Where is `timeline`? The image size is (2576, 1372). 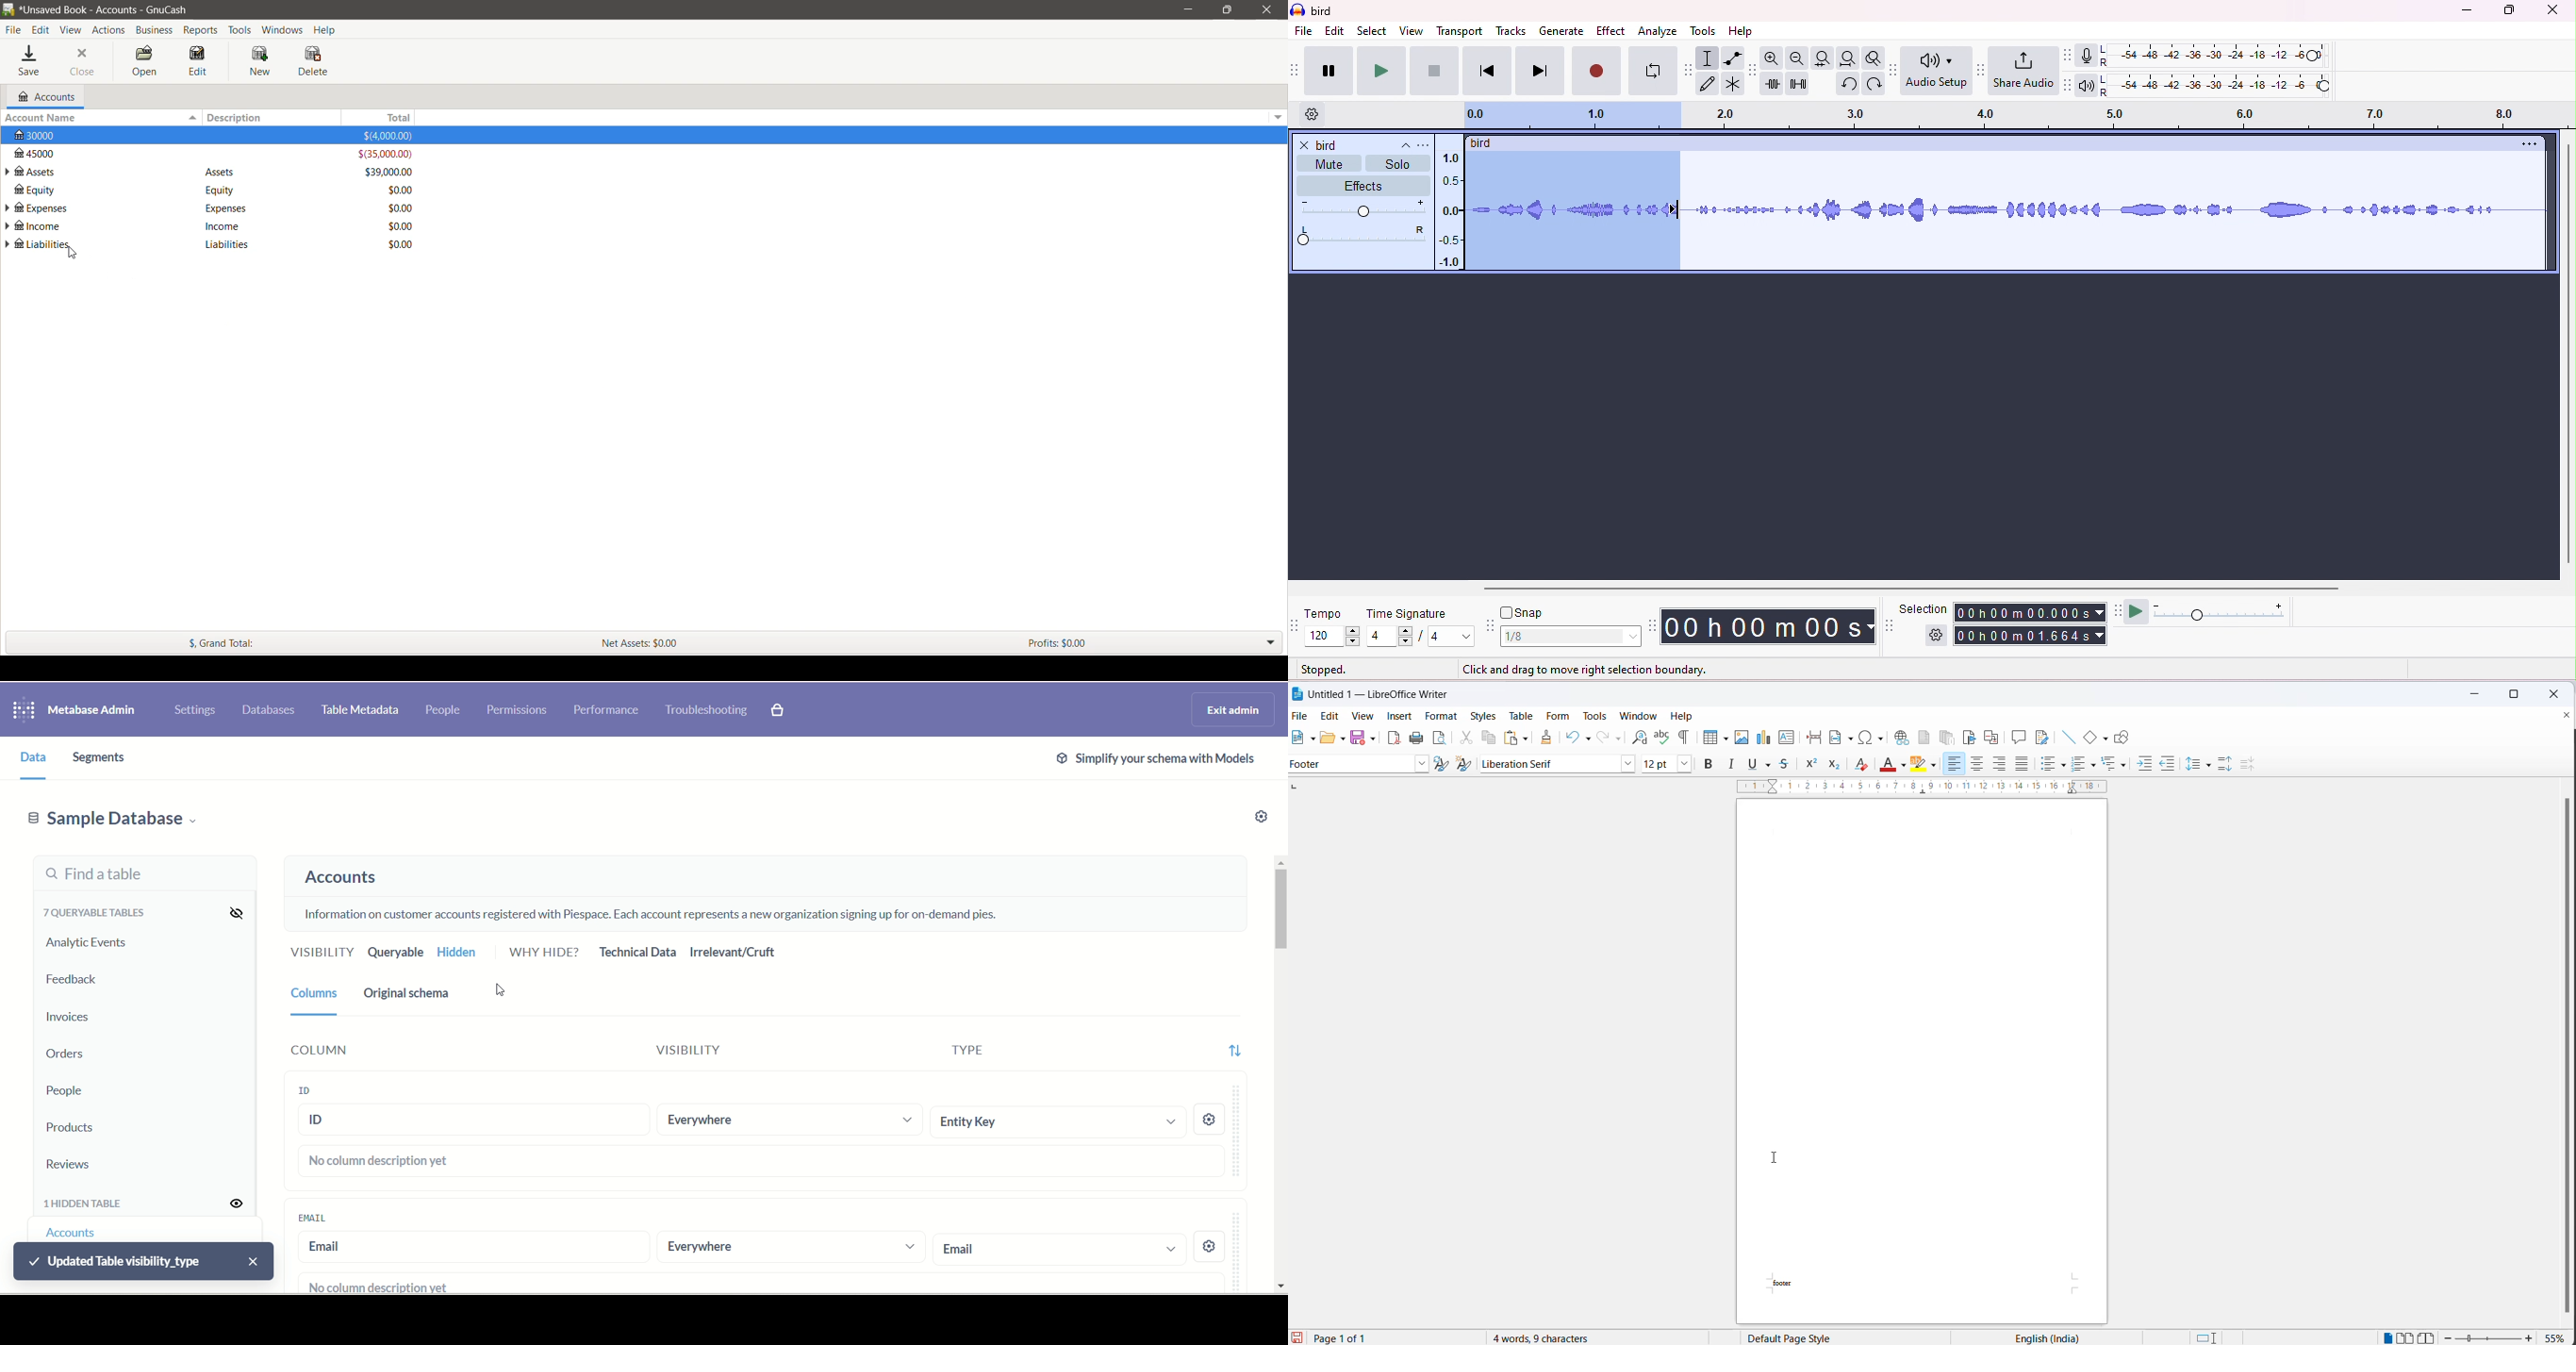
timeline is located at coordinates (2012, 114).